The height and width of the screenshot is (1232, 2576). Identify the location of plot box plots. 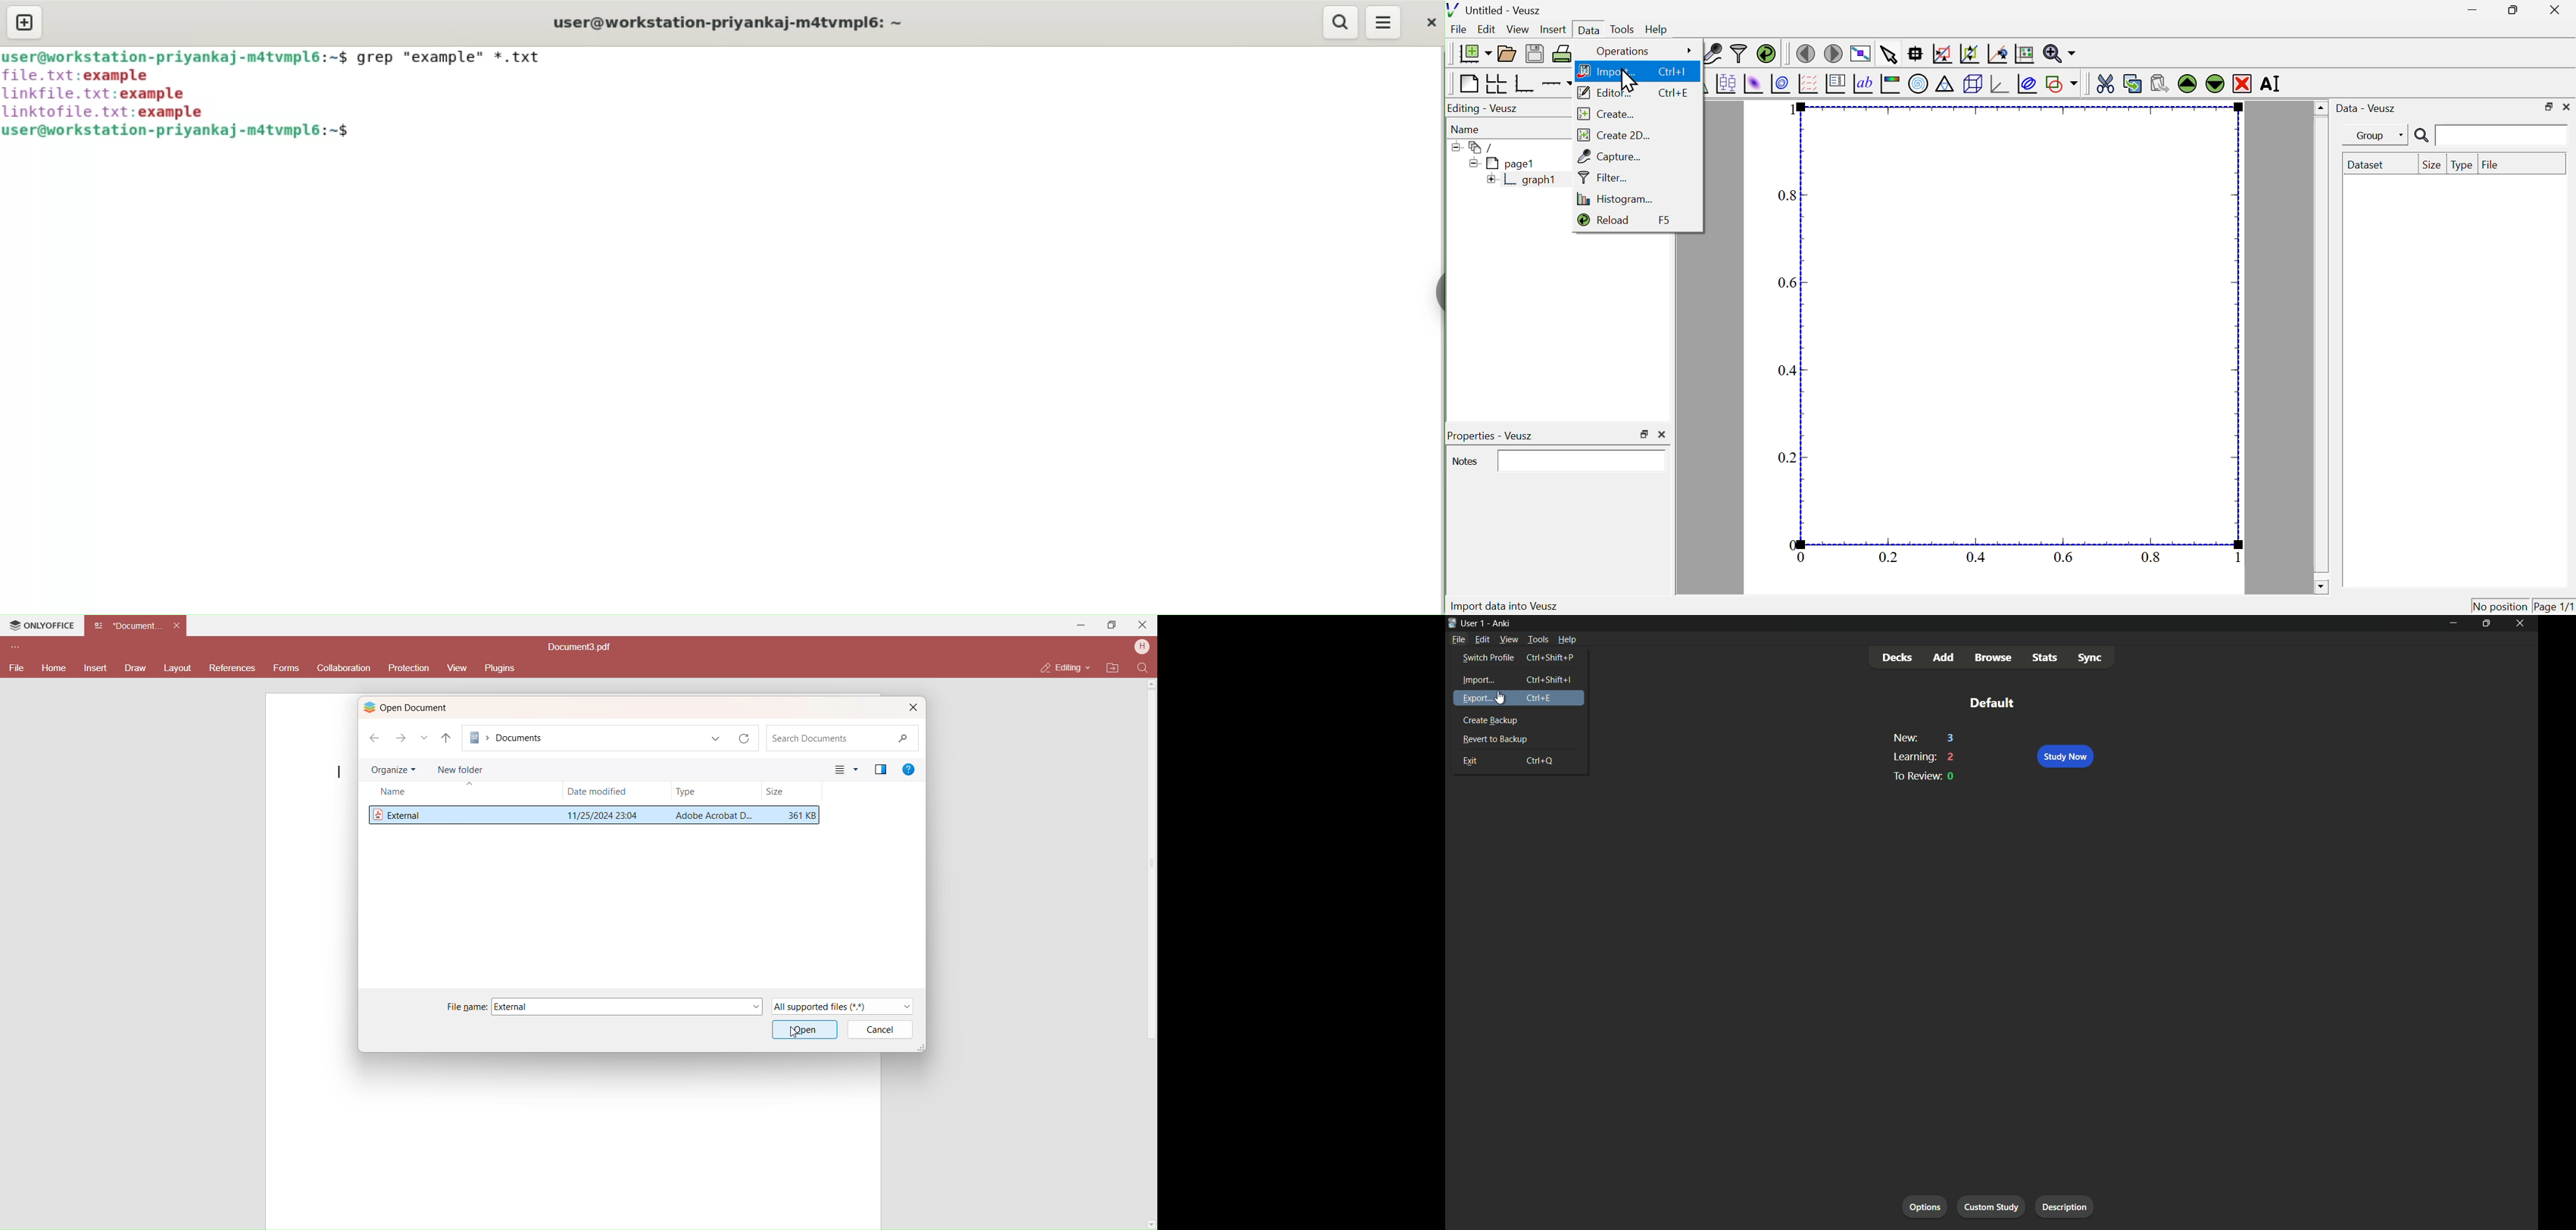
(1725, 82).